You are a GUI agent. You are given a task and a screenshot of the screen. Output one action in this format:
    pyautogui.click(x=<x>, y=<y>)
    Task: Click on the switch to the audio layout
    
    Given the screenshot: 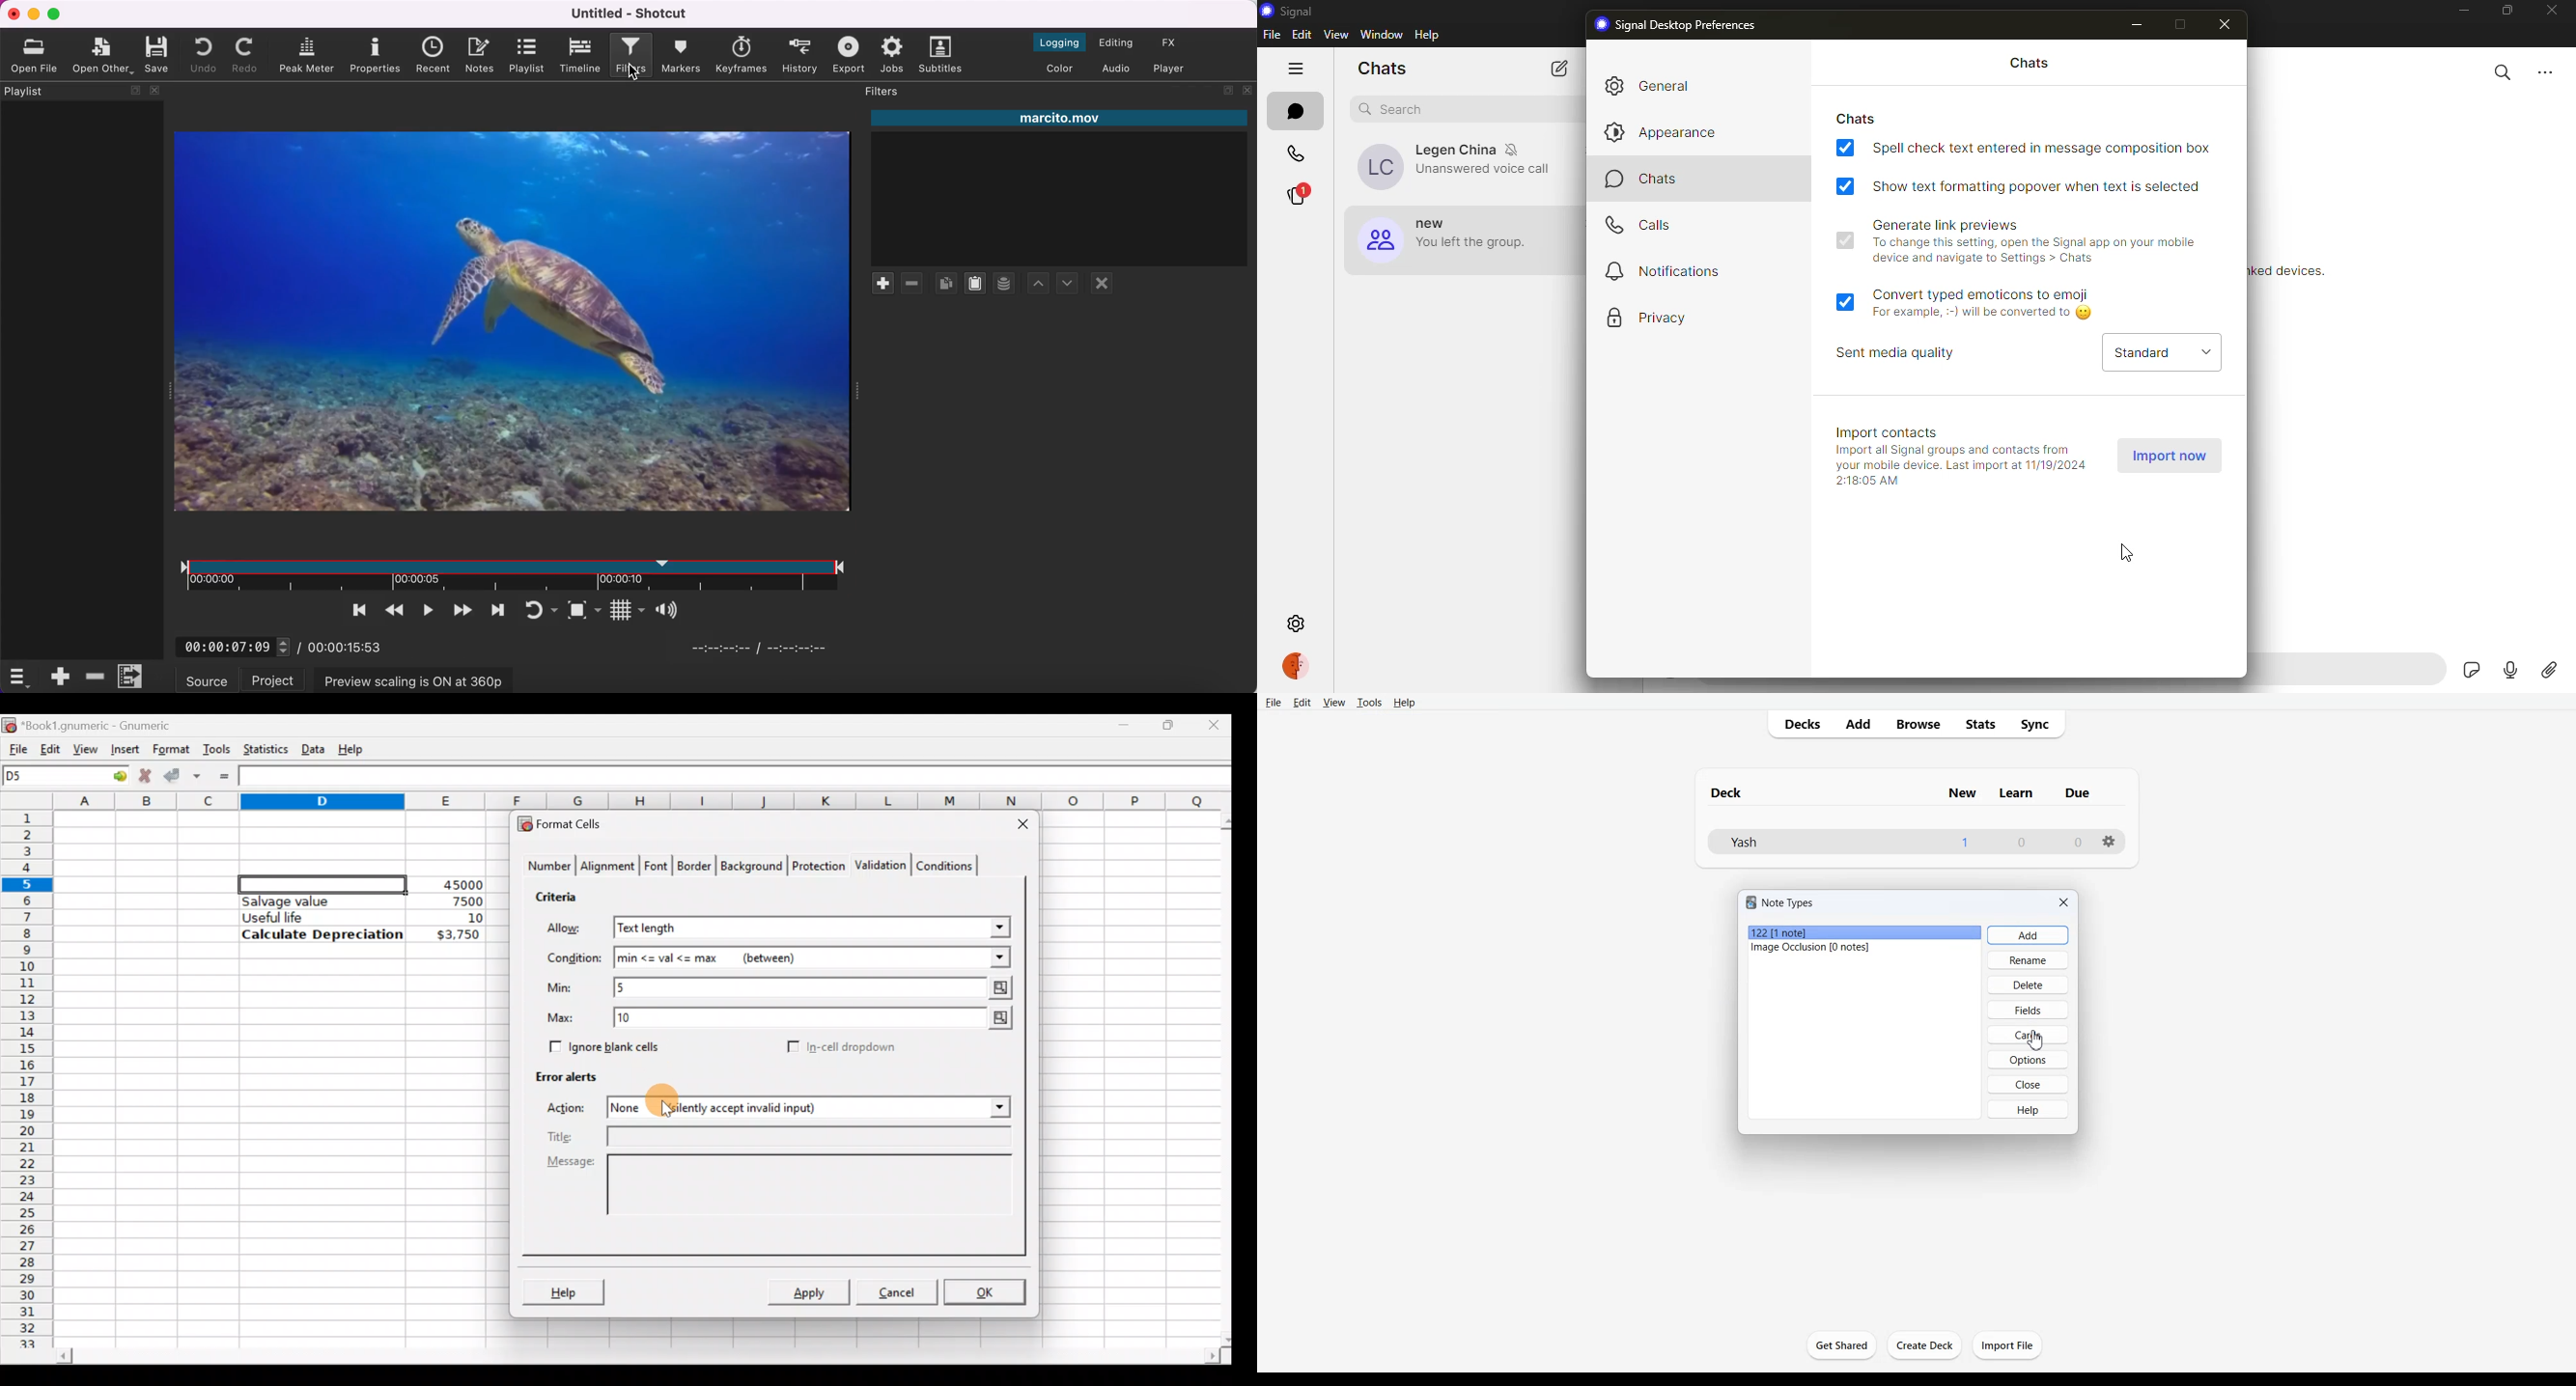 What is the action you would take?
    pyautogui.click(x=1117, y=68)
    